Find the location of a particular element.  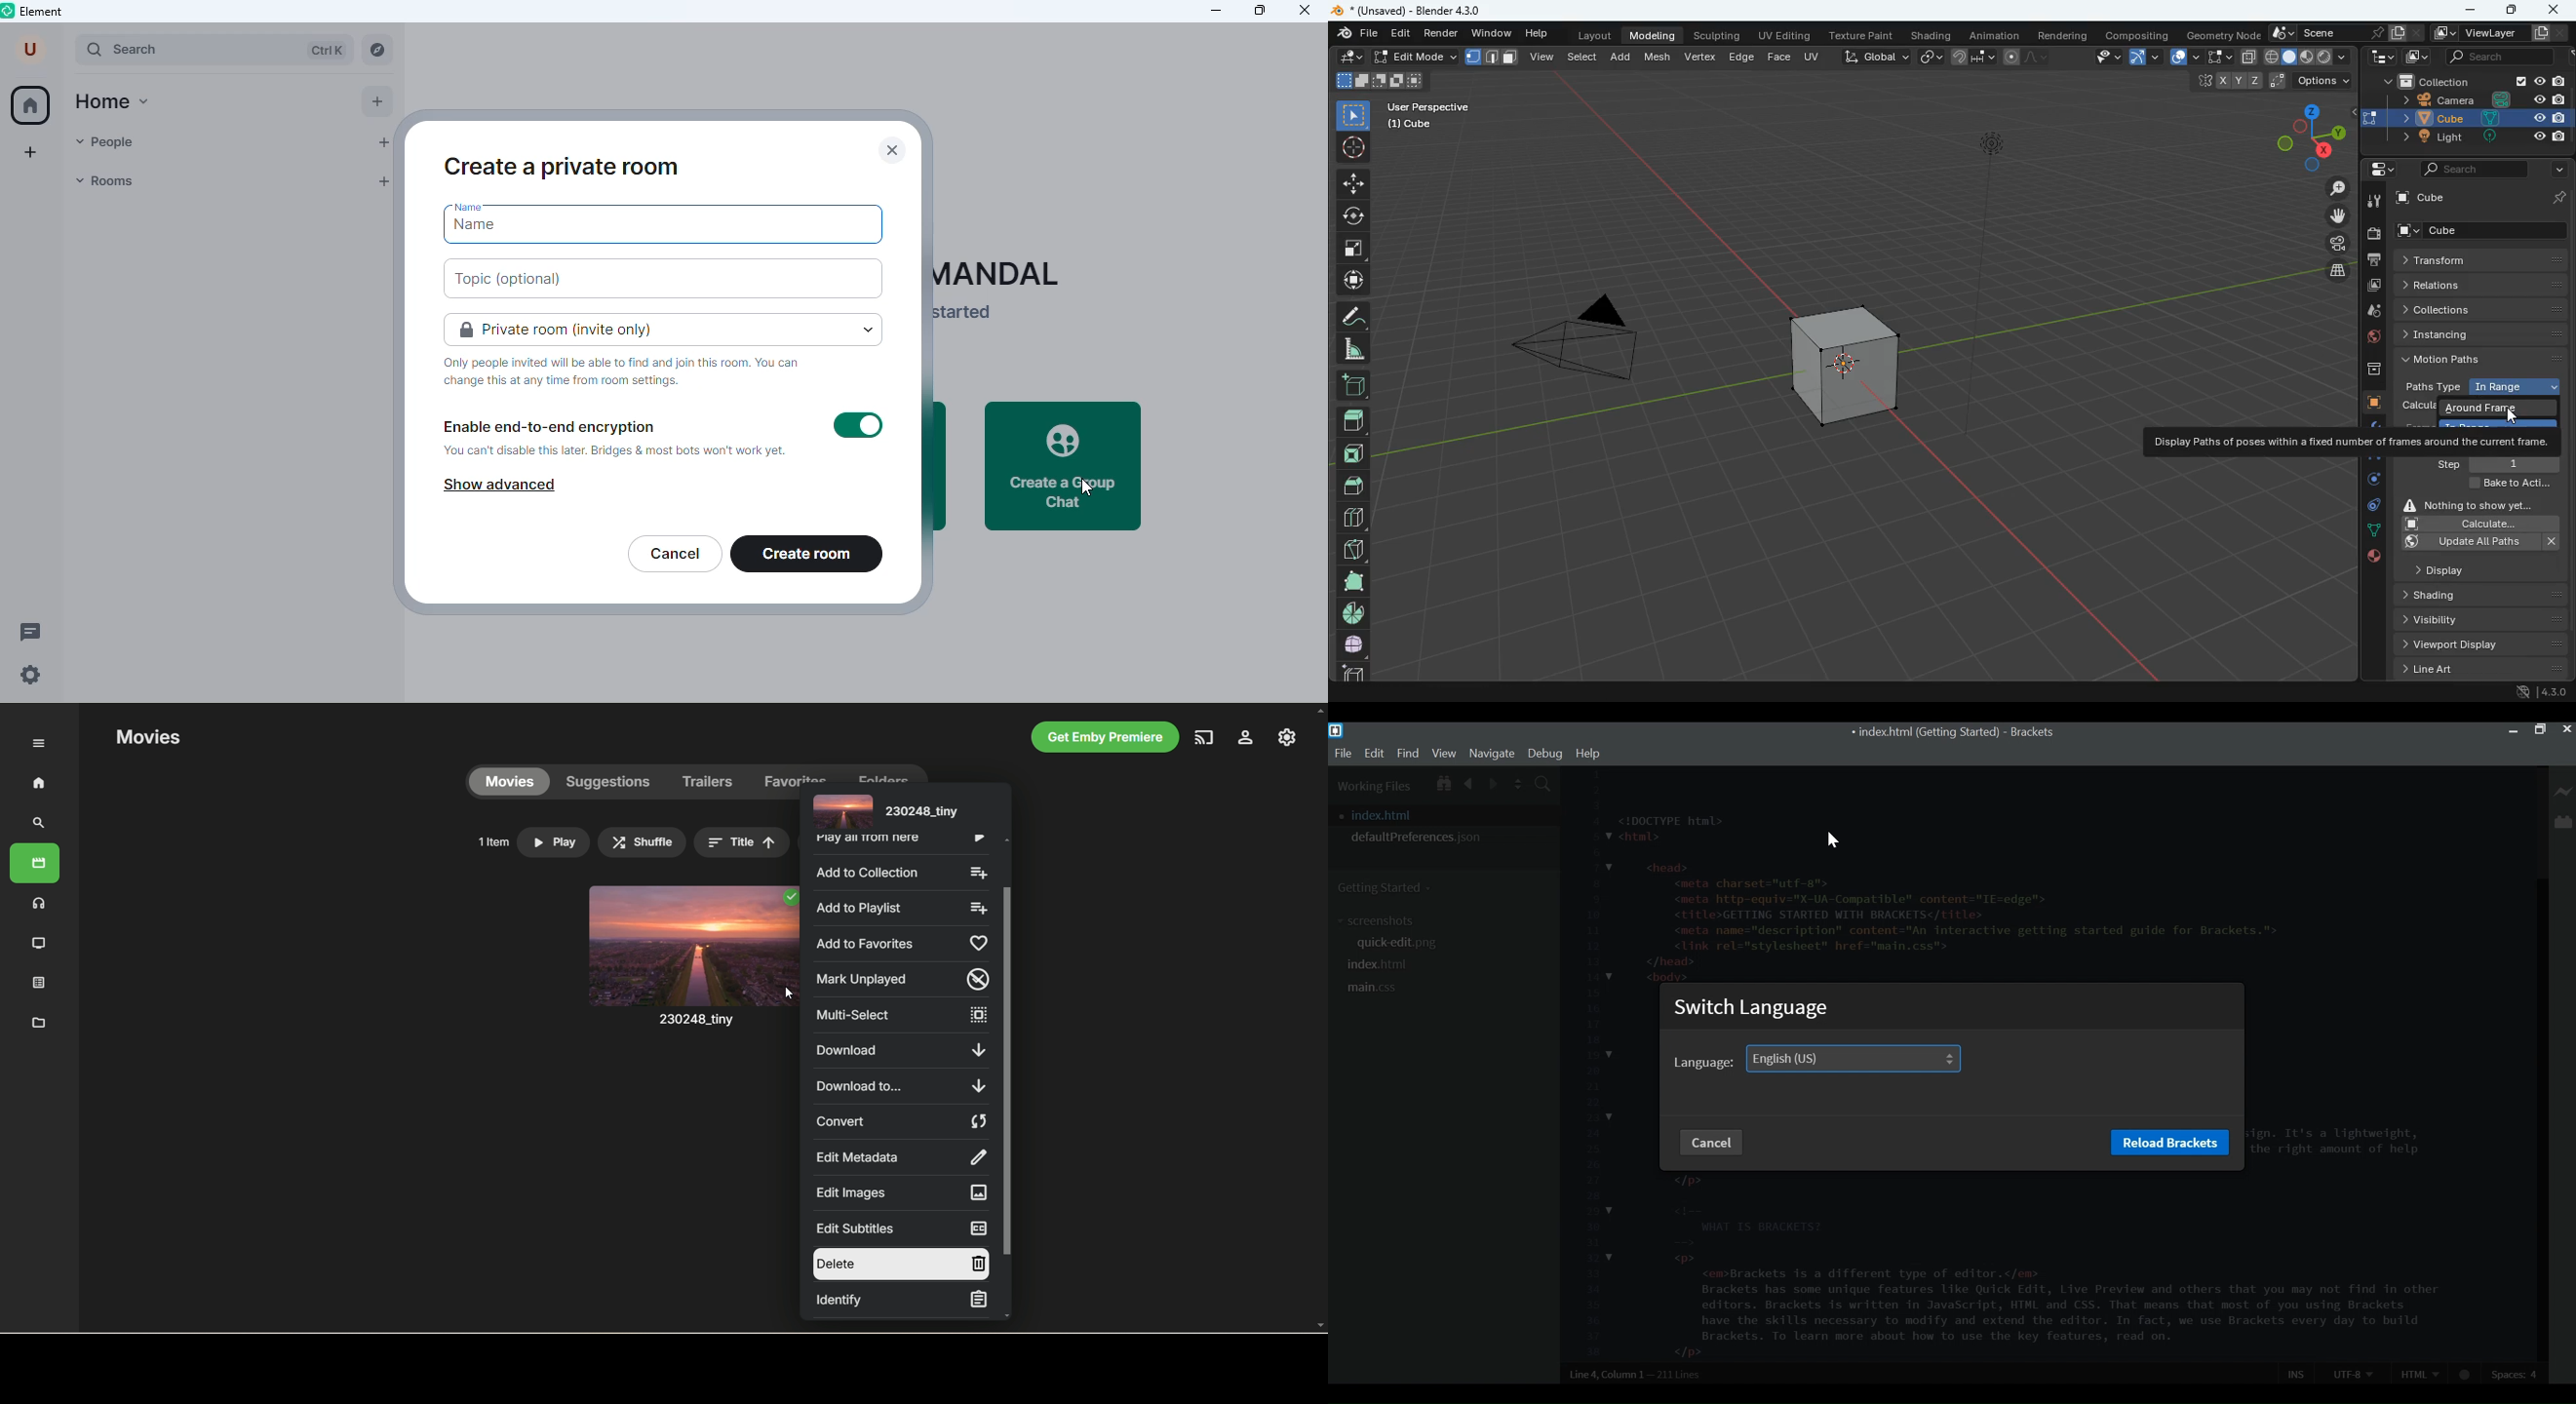

minimize is located at coordinates (2513, 729).